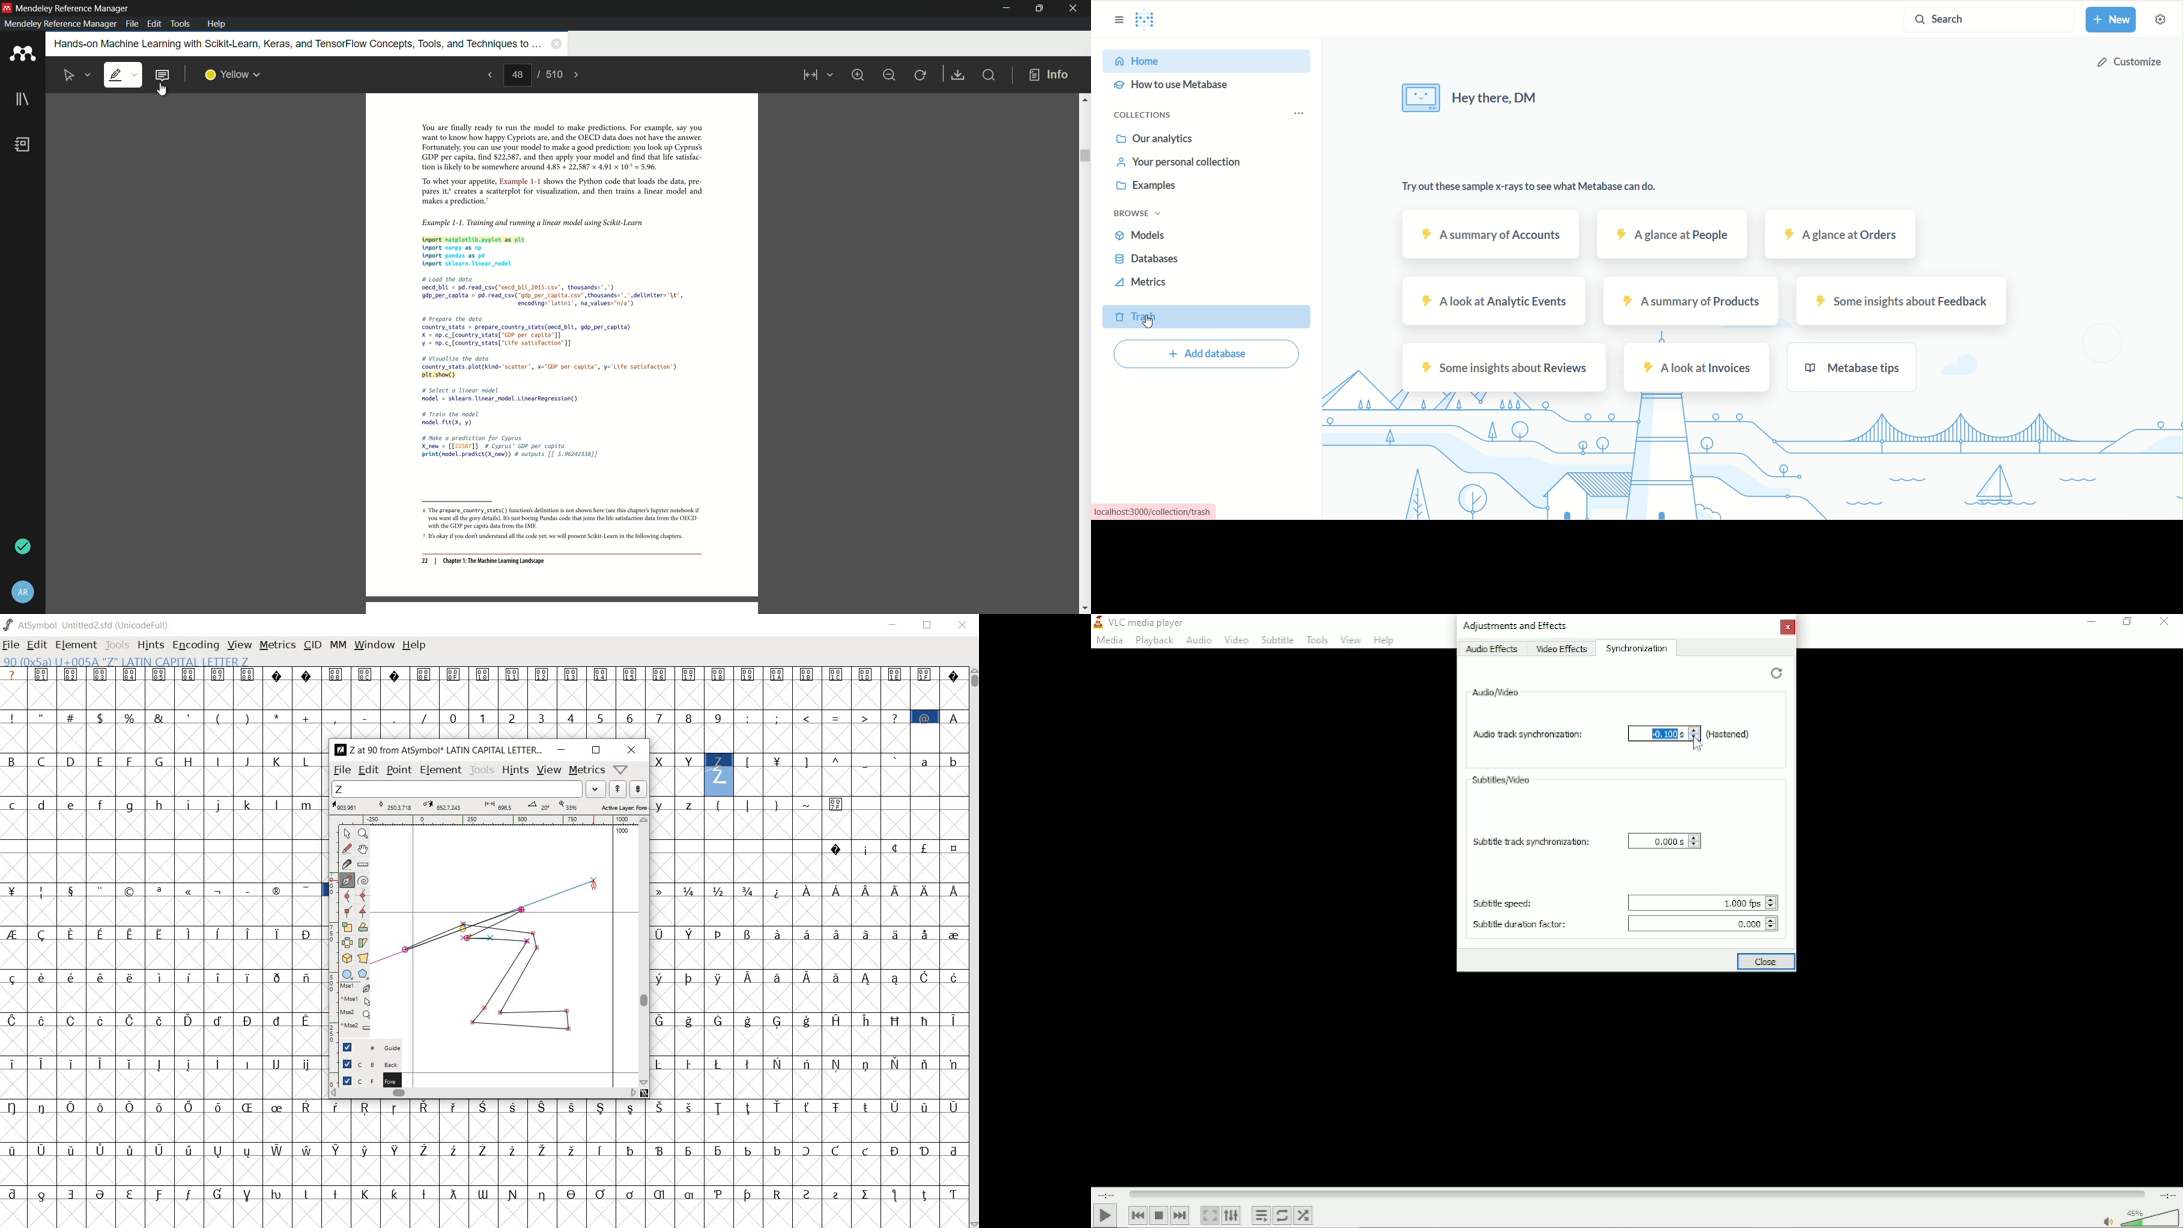 Image resolution: width=2184 pixels, height=1232 pixels. What do you see at coordinates (1154, 512) in the screenshot?
I see `localhost:3000/collection/trash` at bounding box center [1154, 512].